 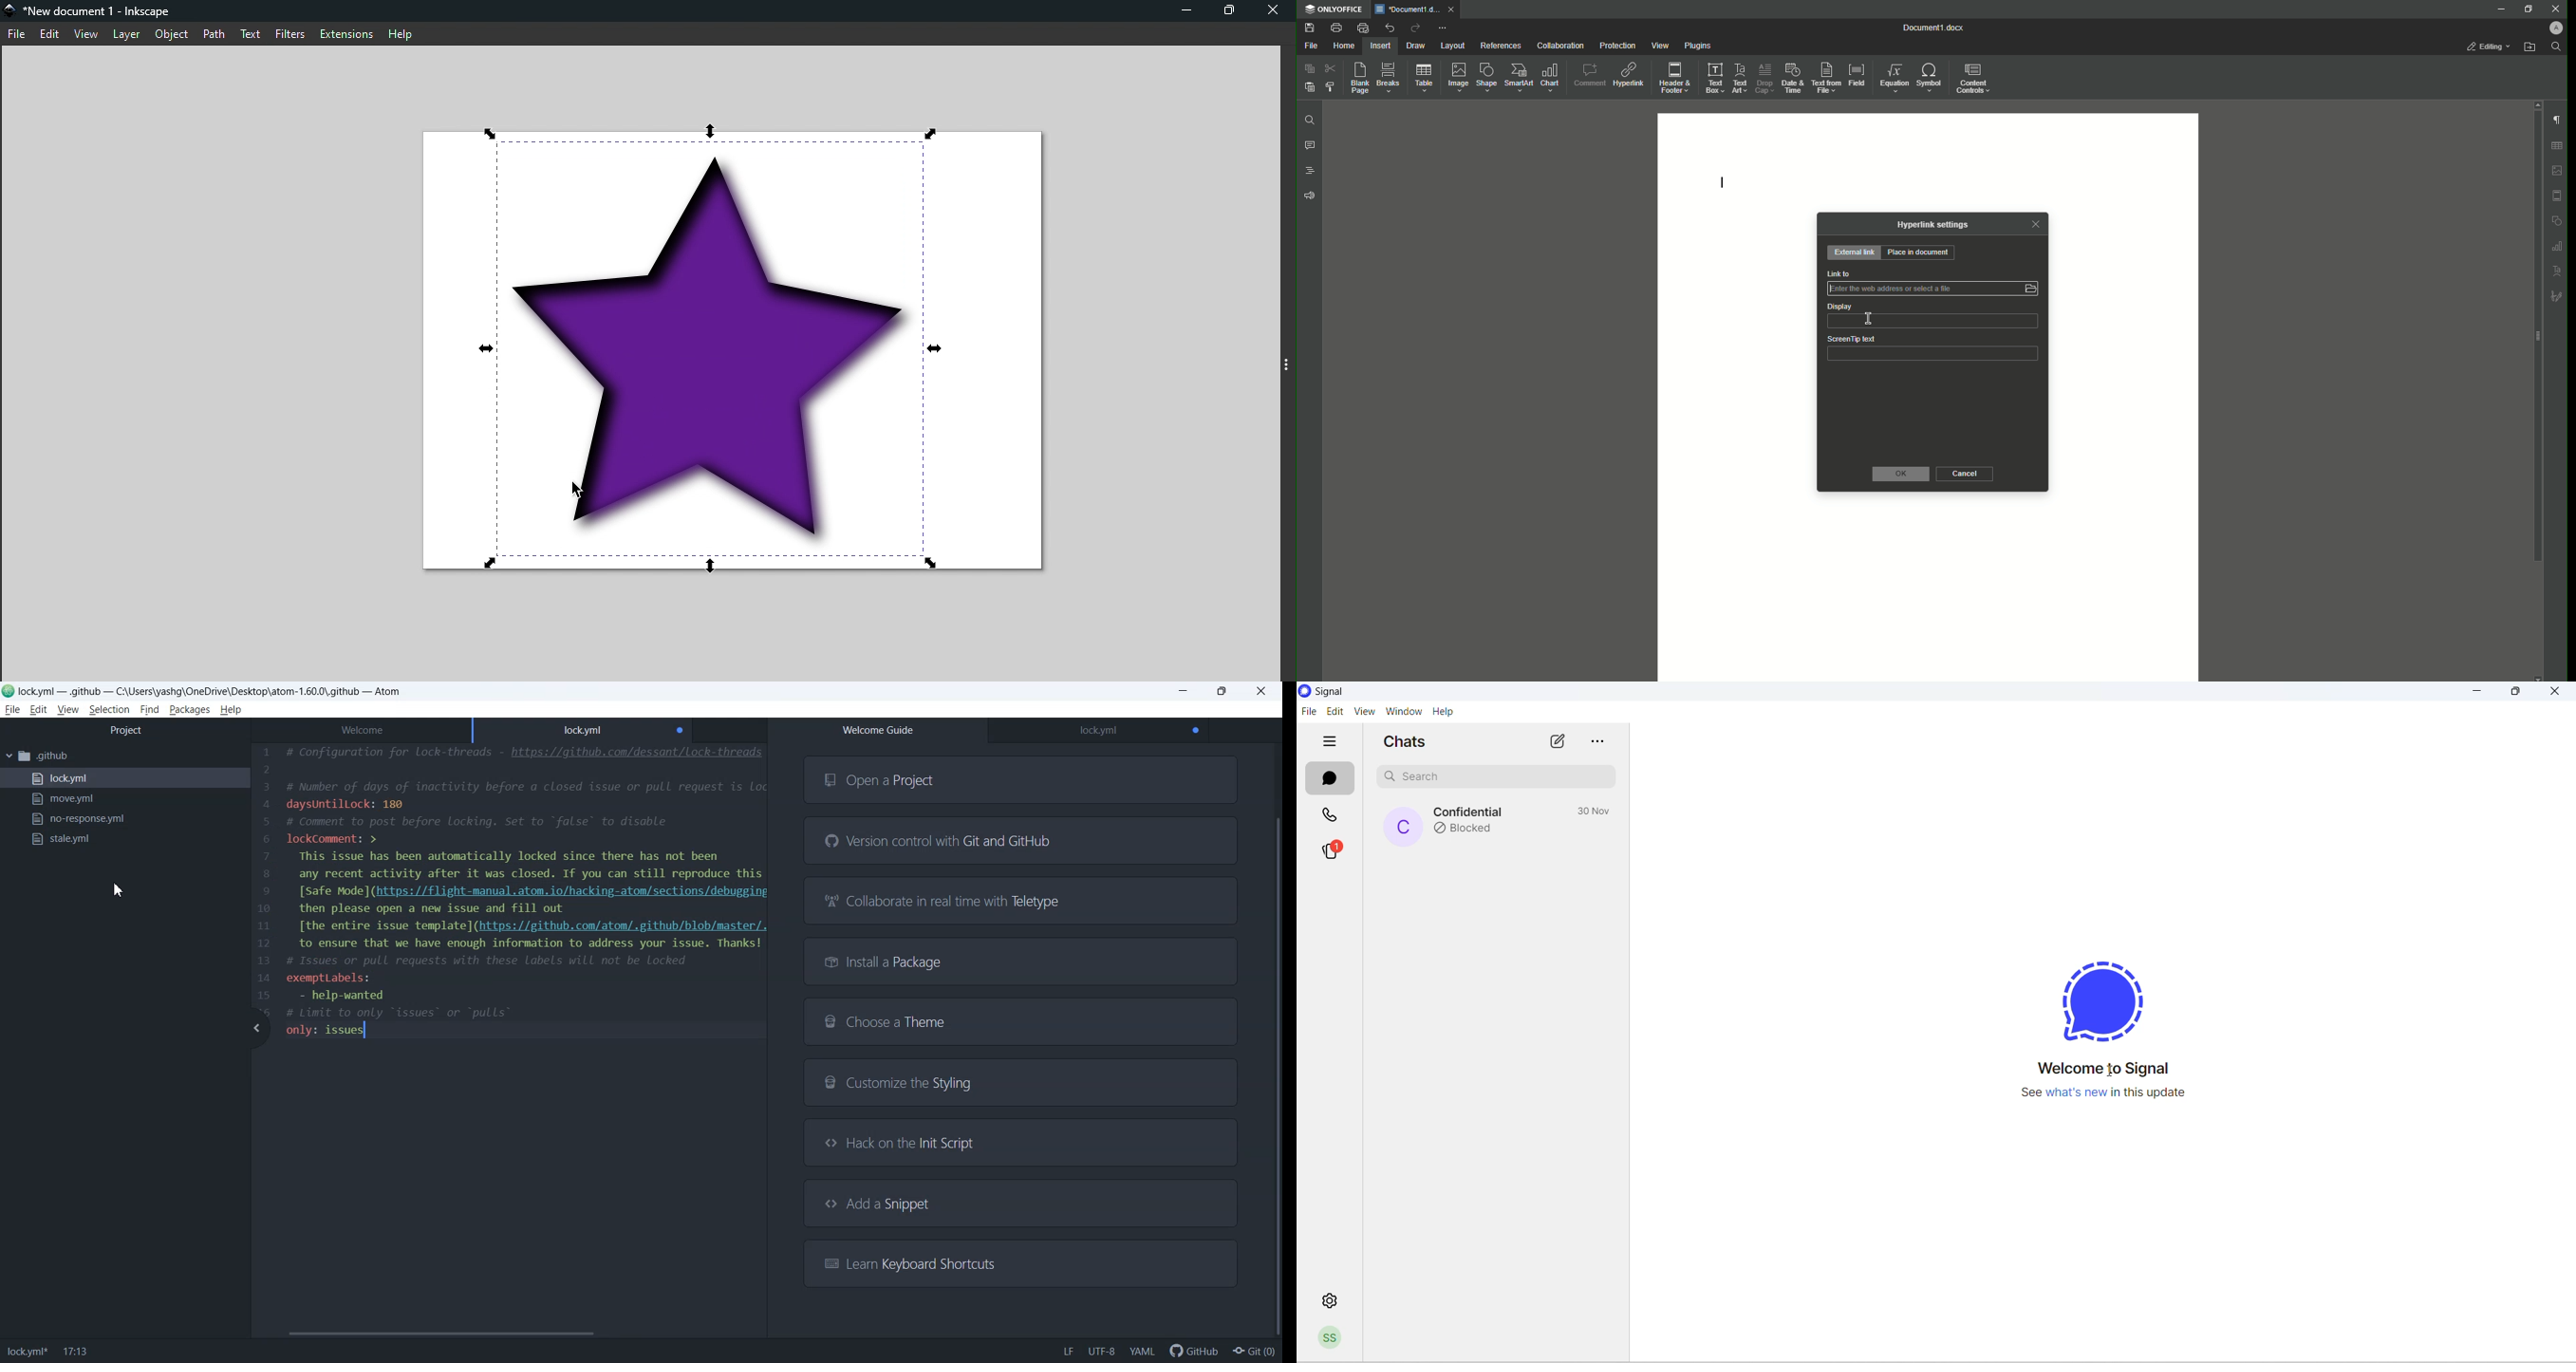 I want to click on Customize the Styling, so click(x=1020, y=1084).